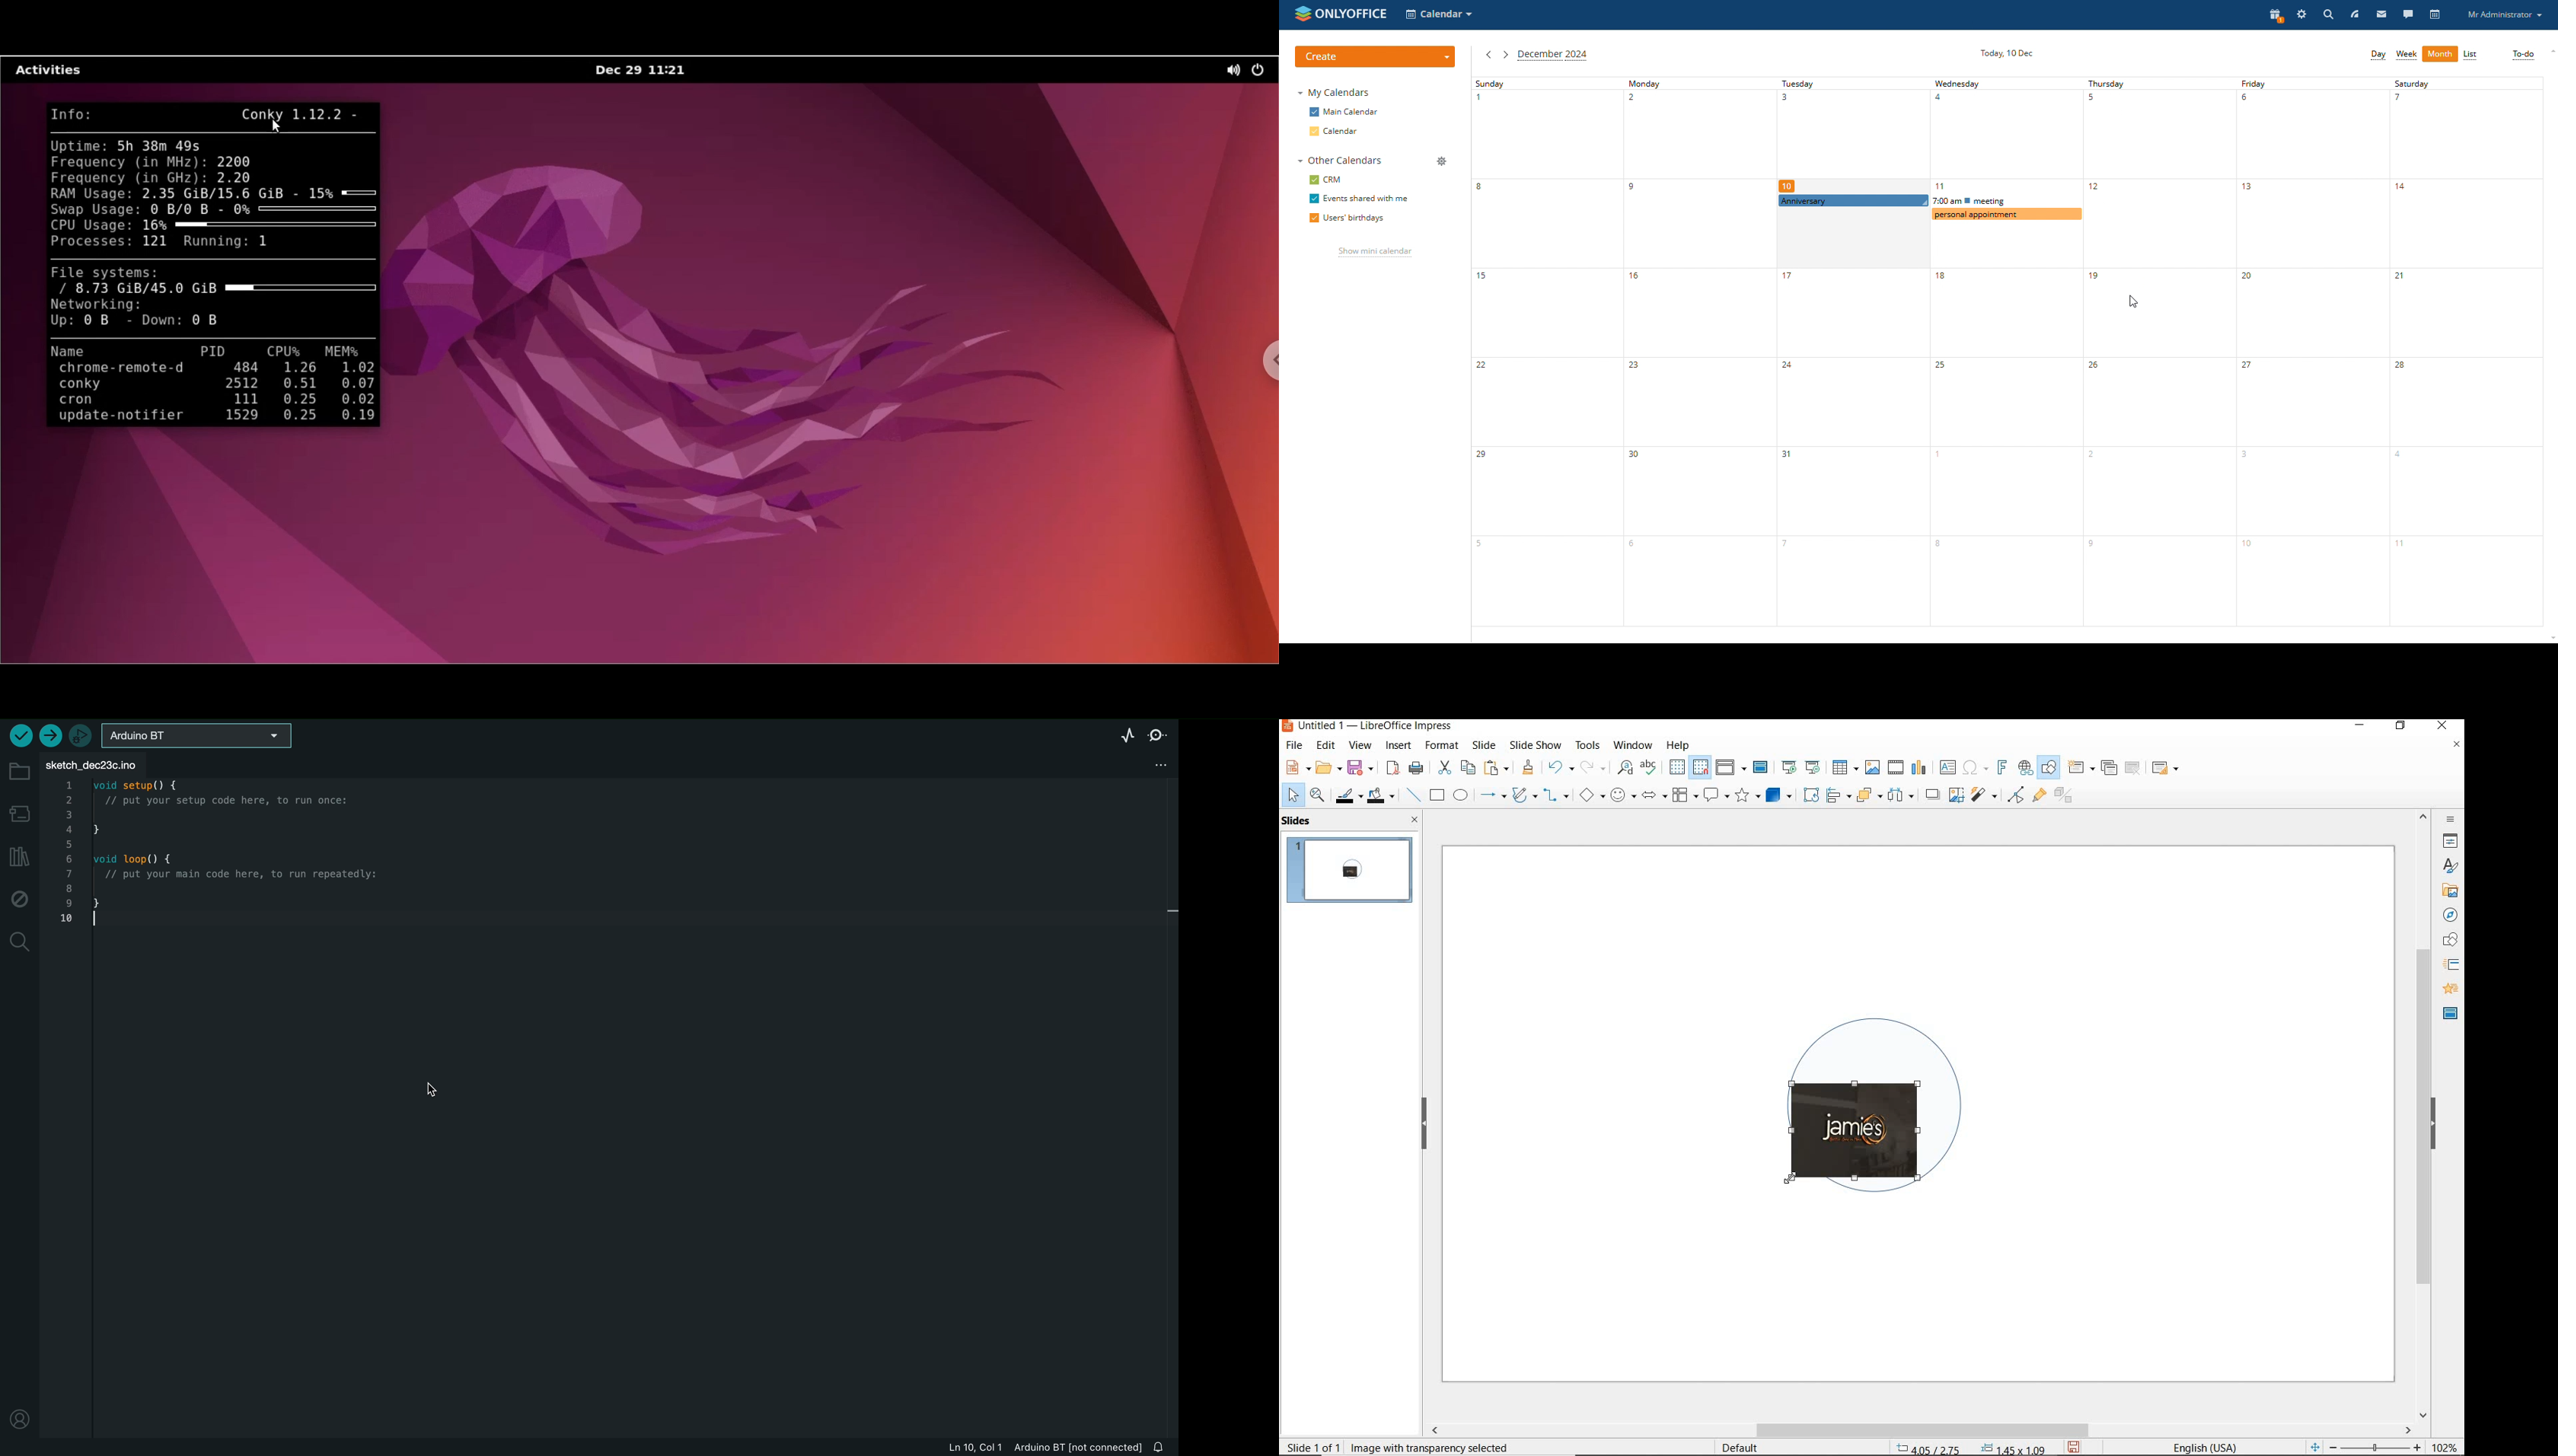 This screenshot has height=1456, width=2576. Describe the element at coordinates (1680, 743) in the screenshot. I see `help` at that location.